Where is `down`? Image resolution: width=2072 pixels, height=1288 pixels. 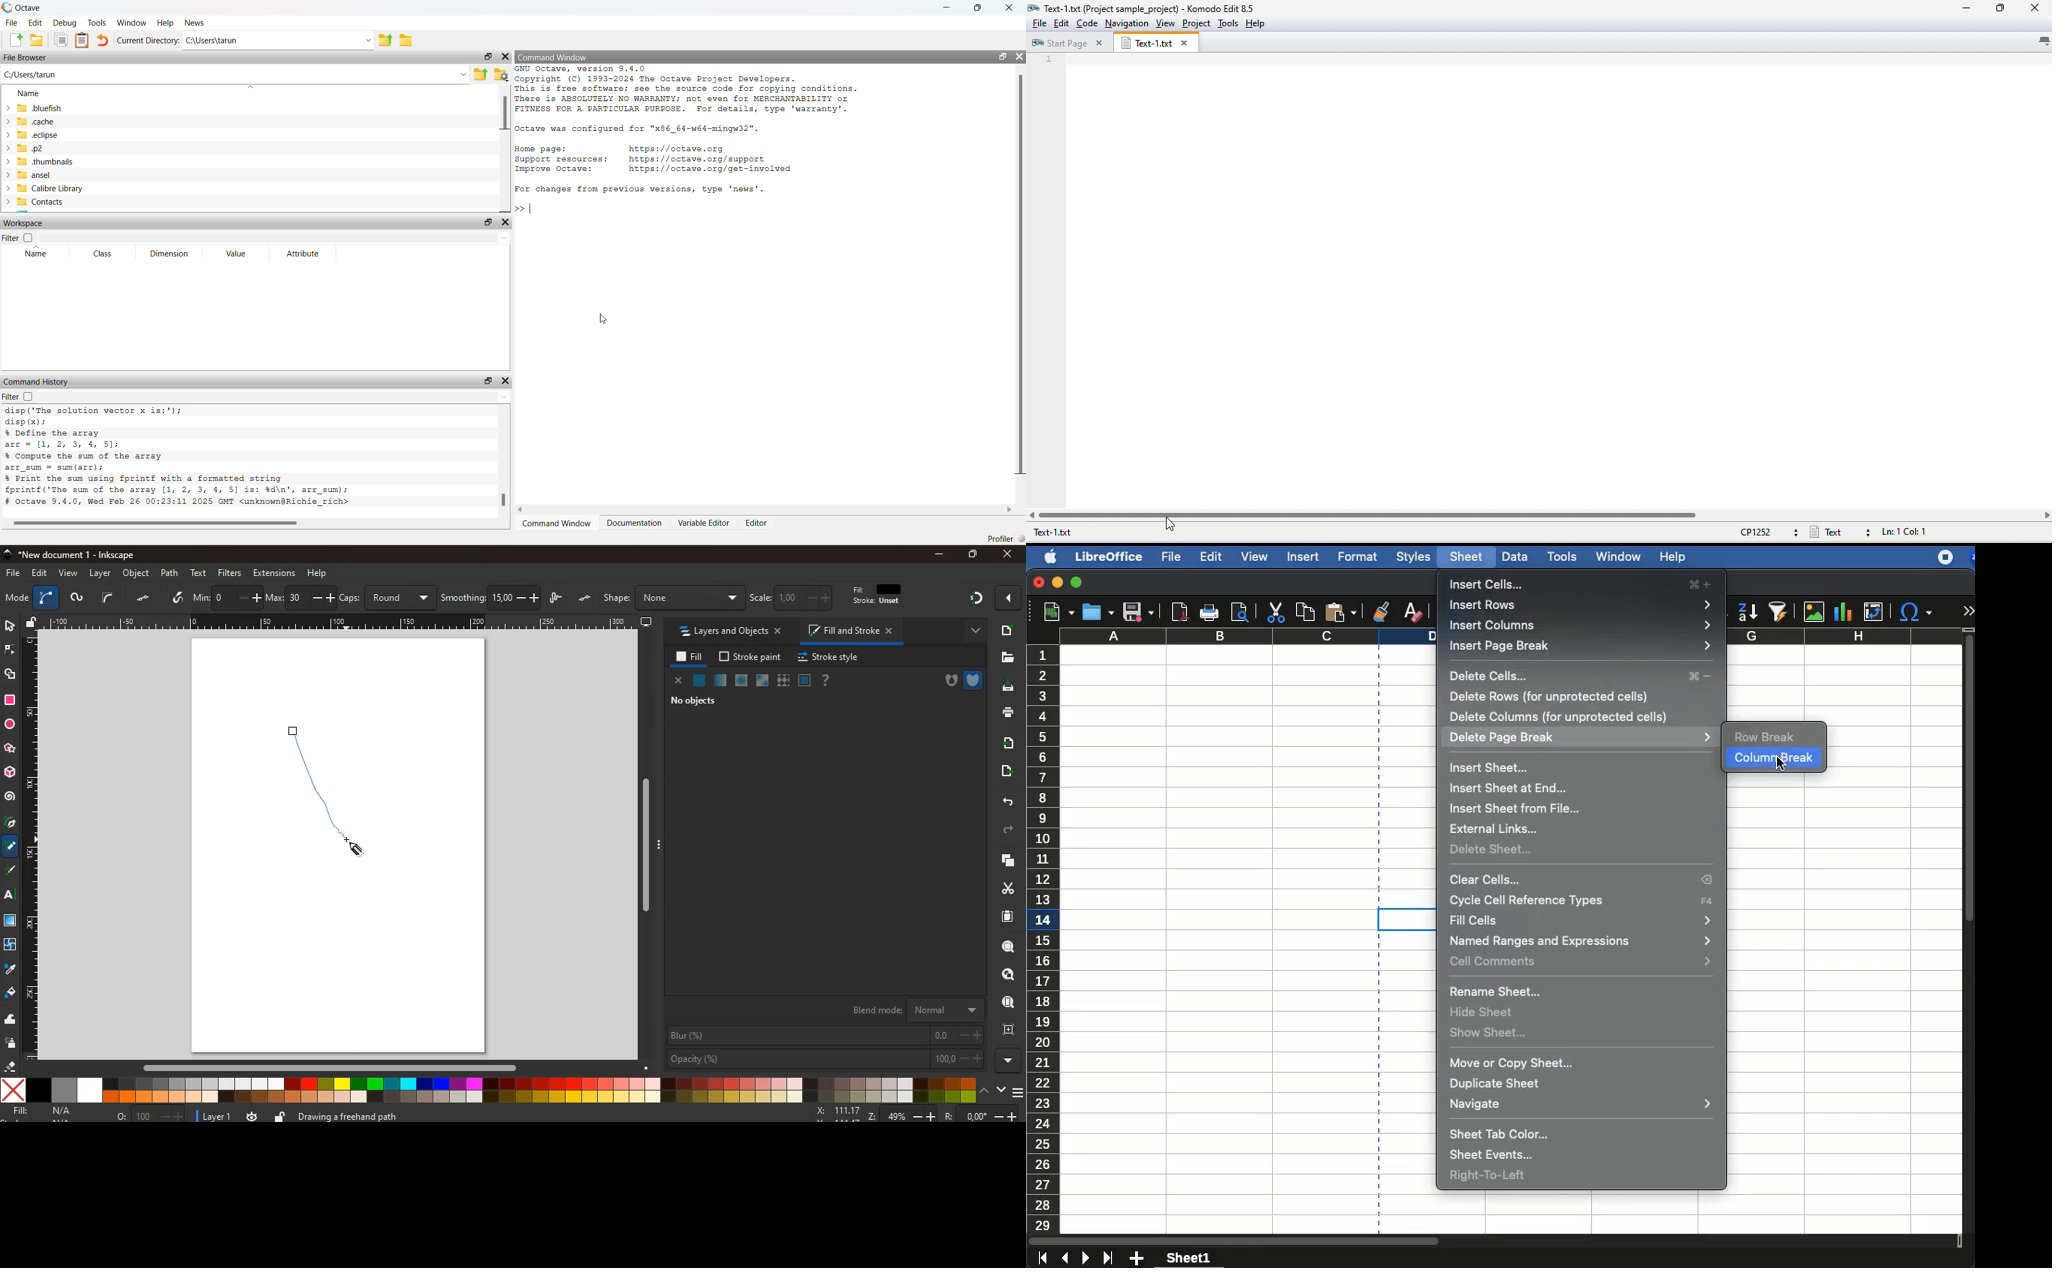
down is located at coordinates (1001, 1089).